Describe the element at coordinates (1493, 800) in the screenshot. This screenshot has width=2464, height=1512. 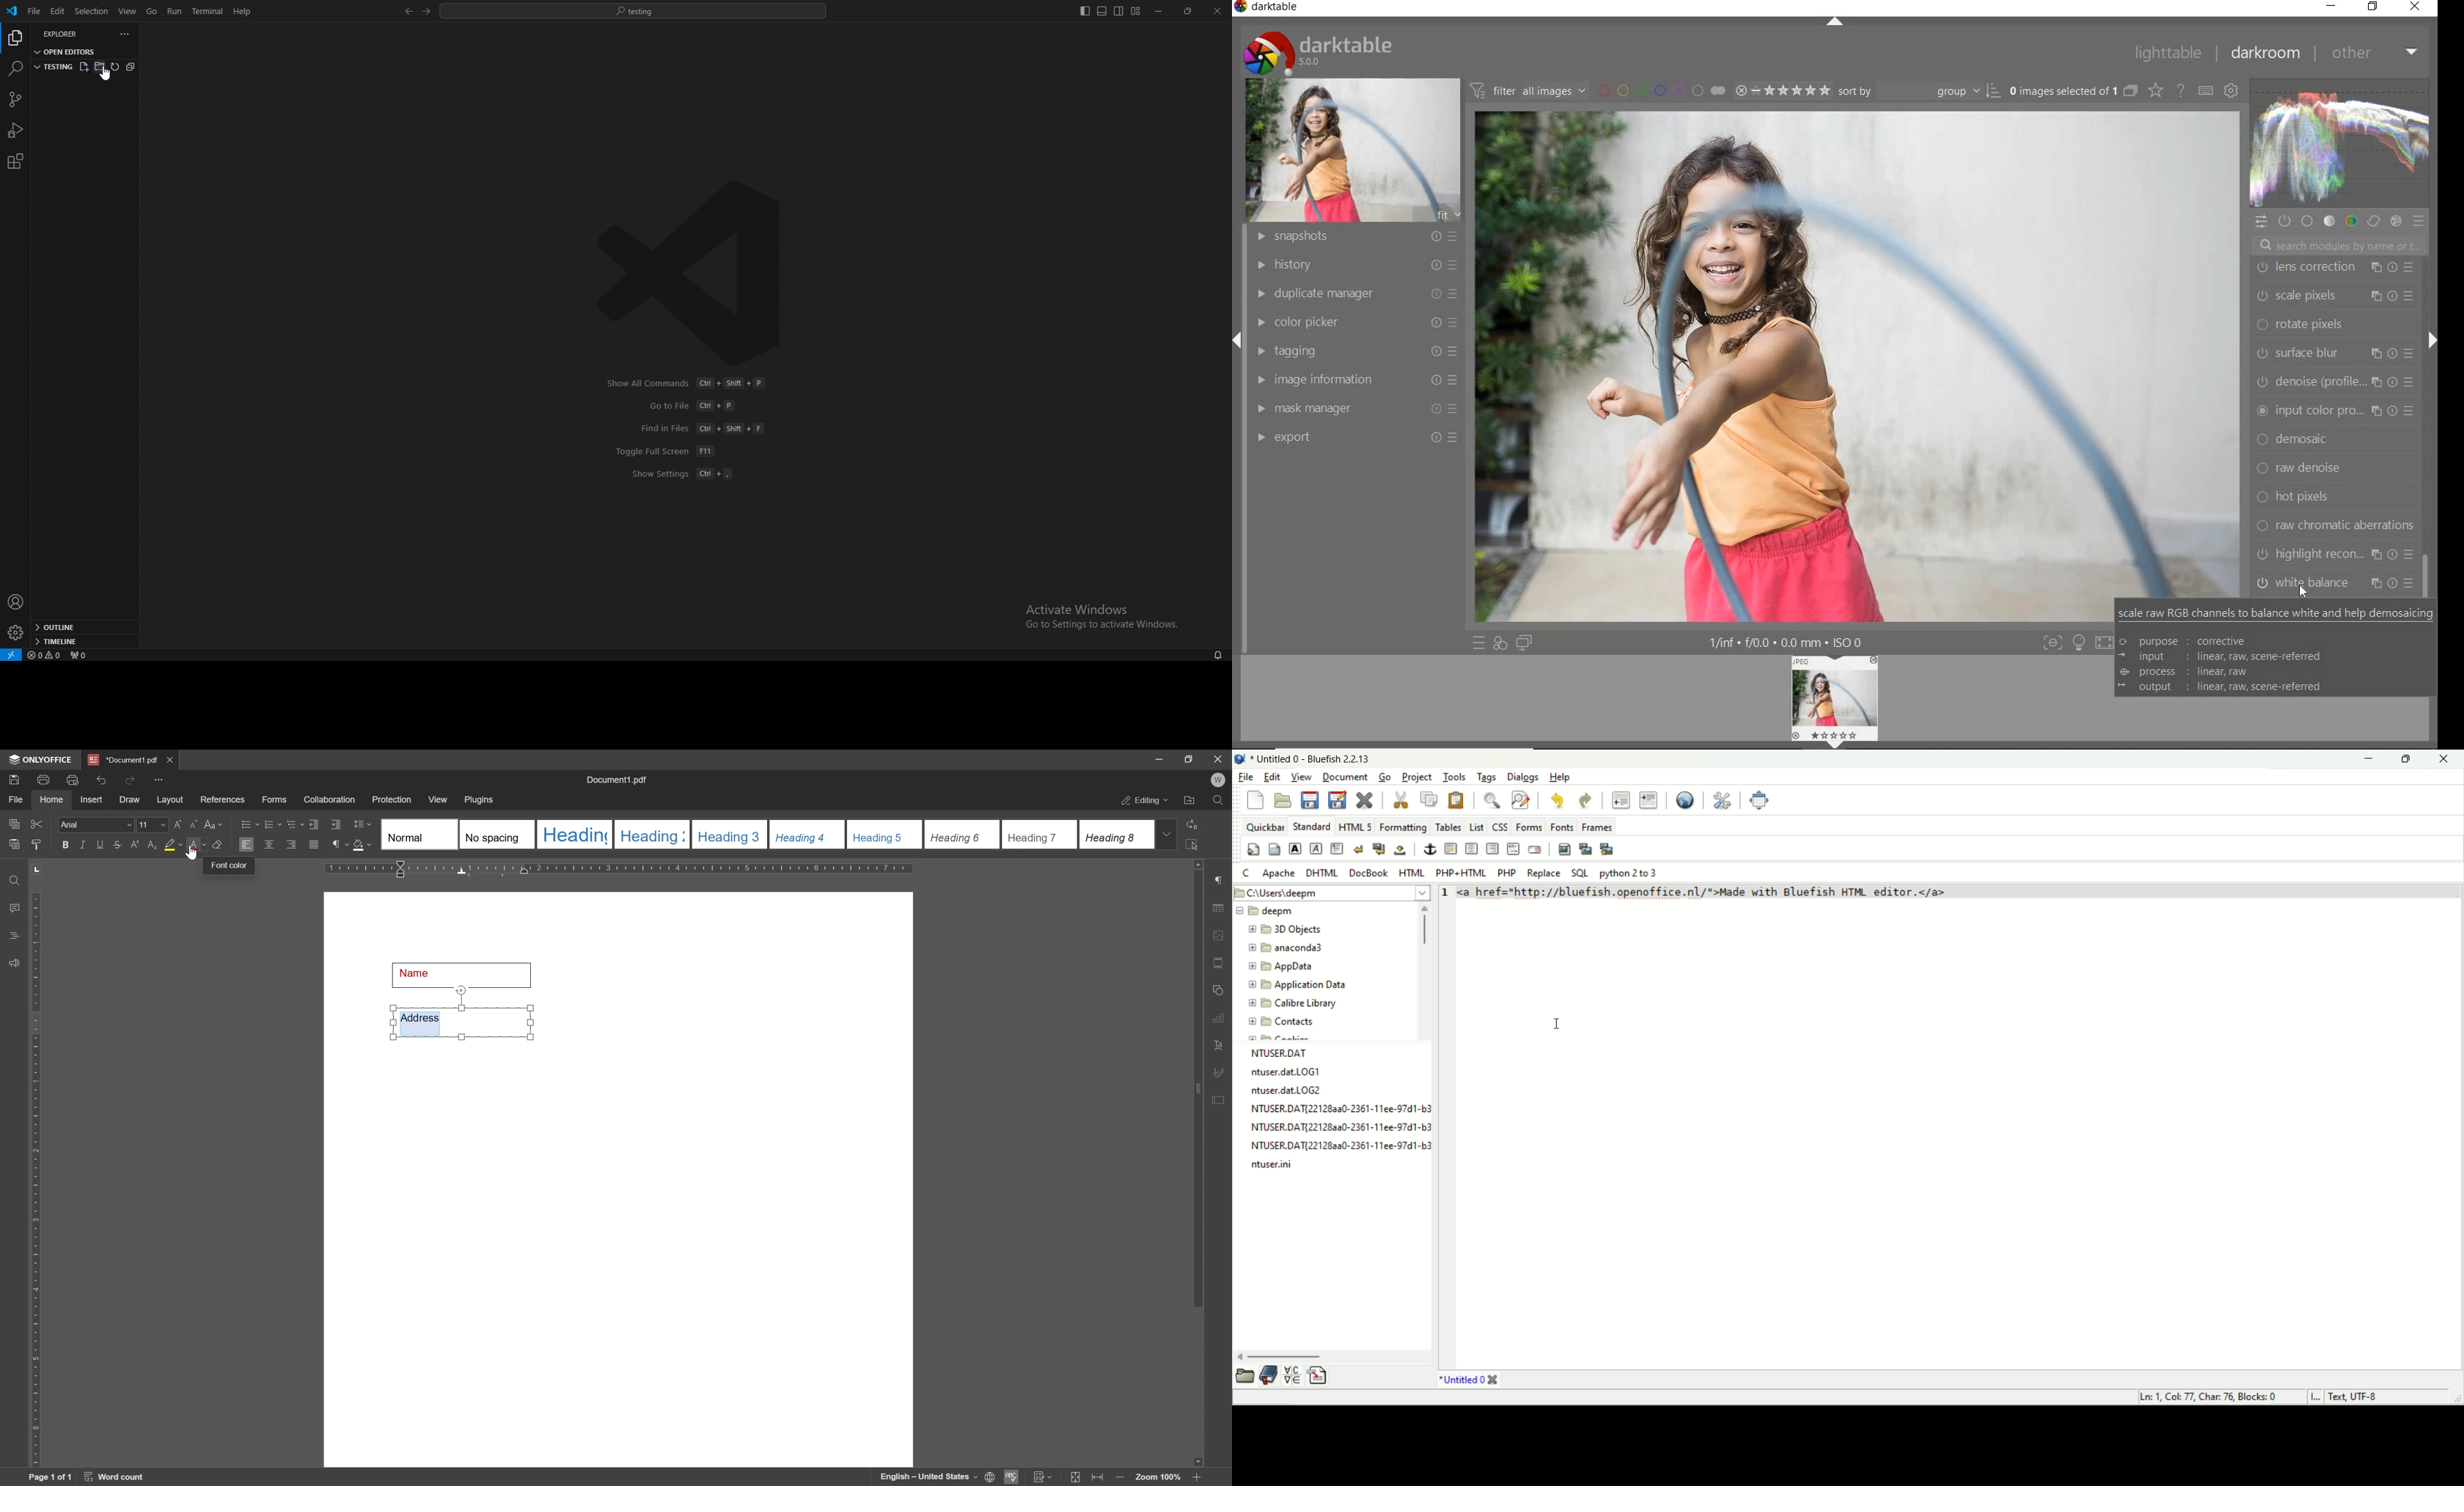
I see `show find bar` at that location.